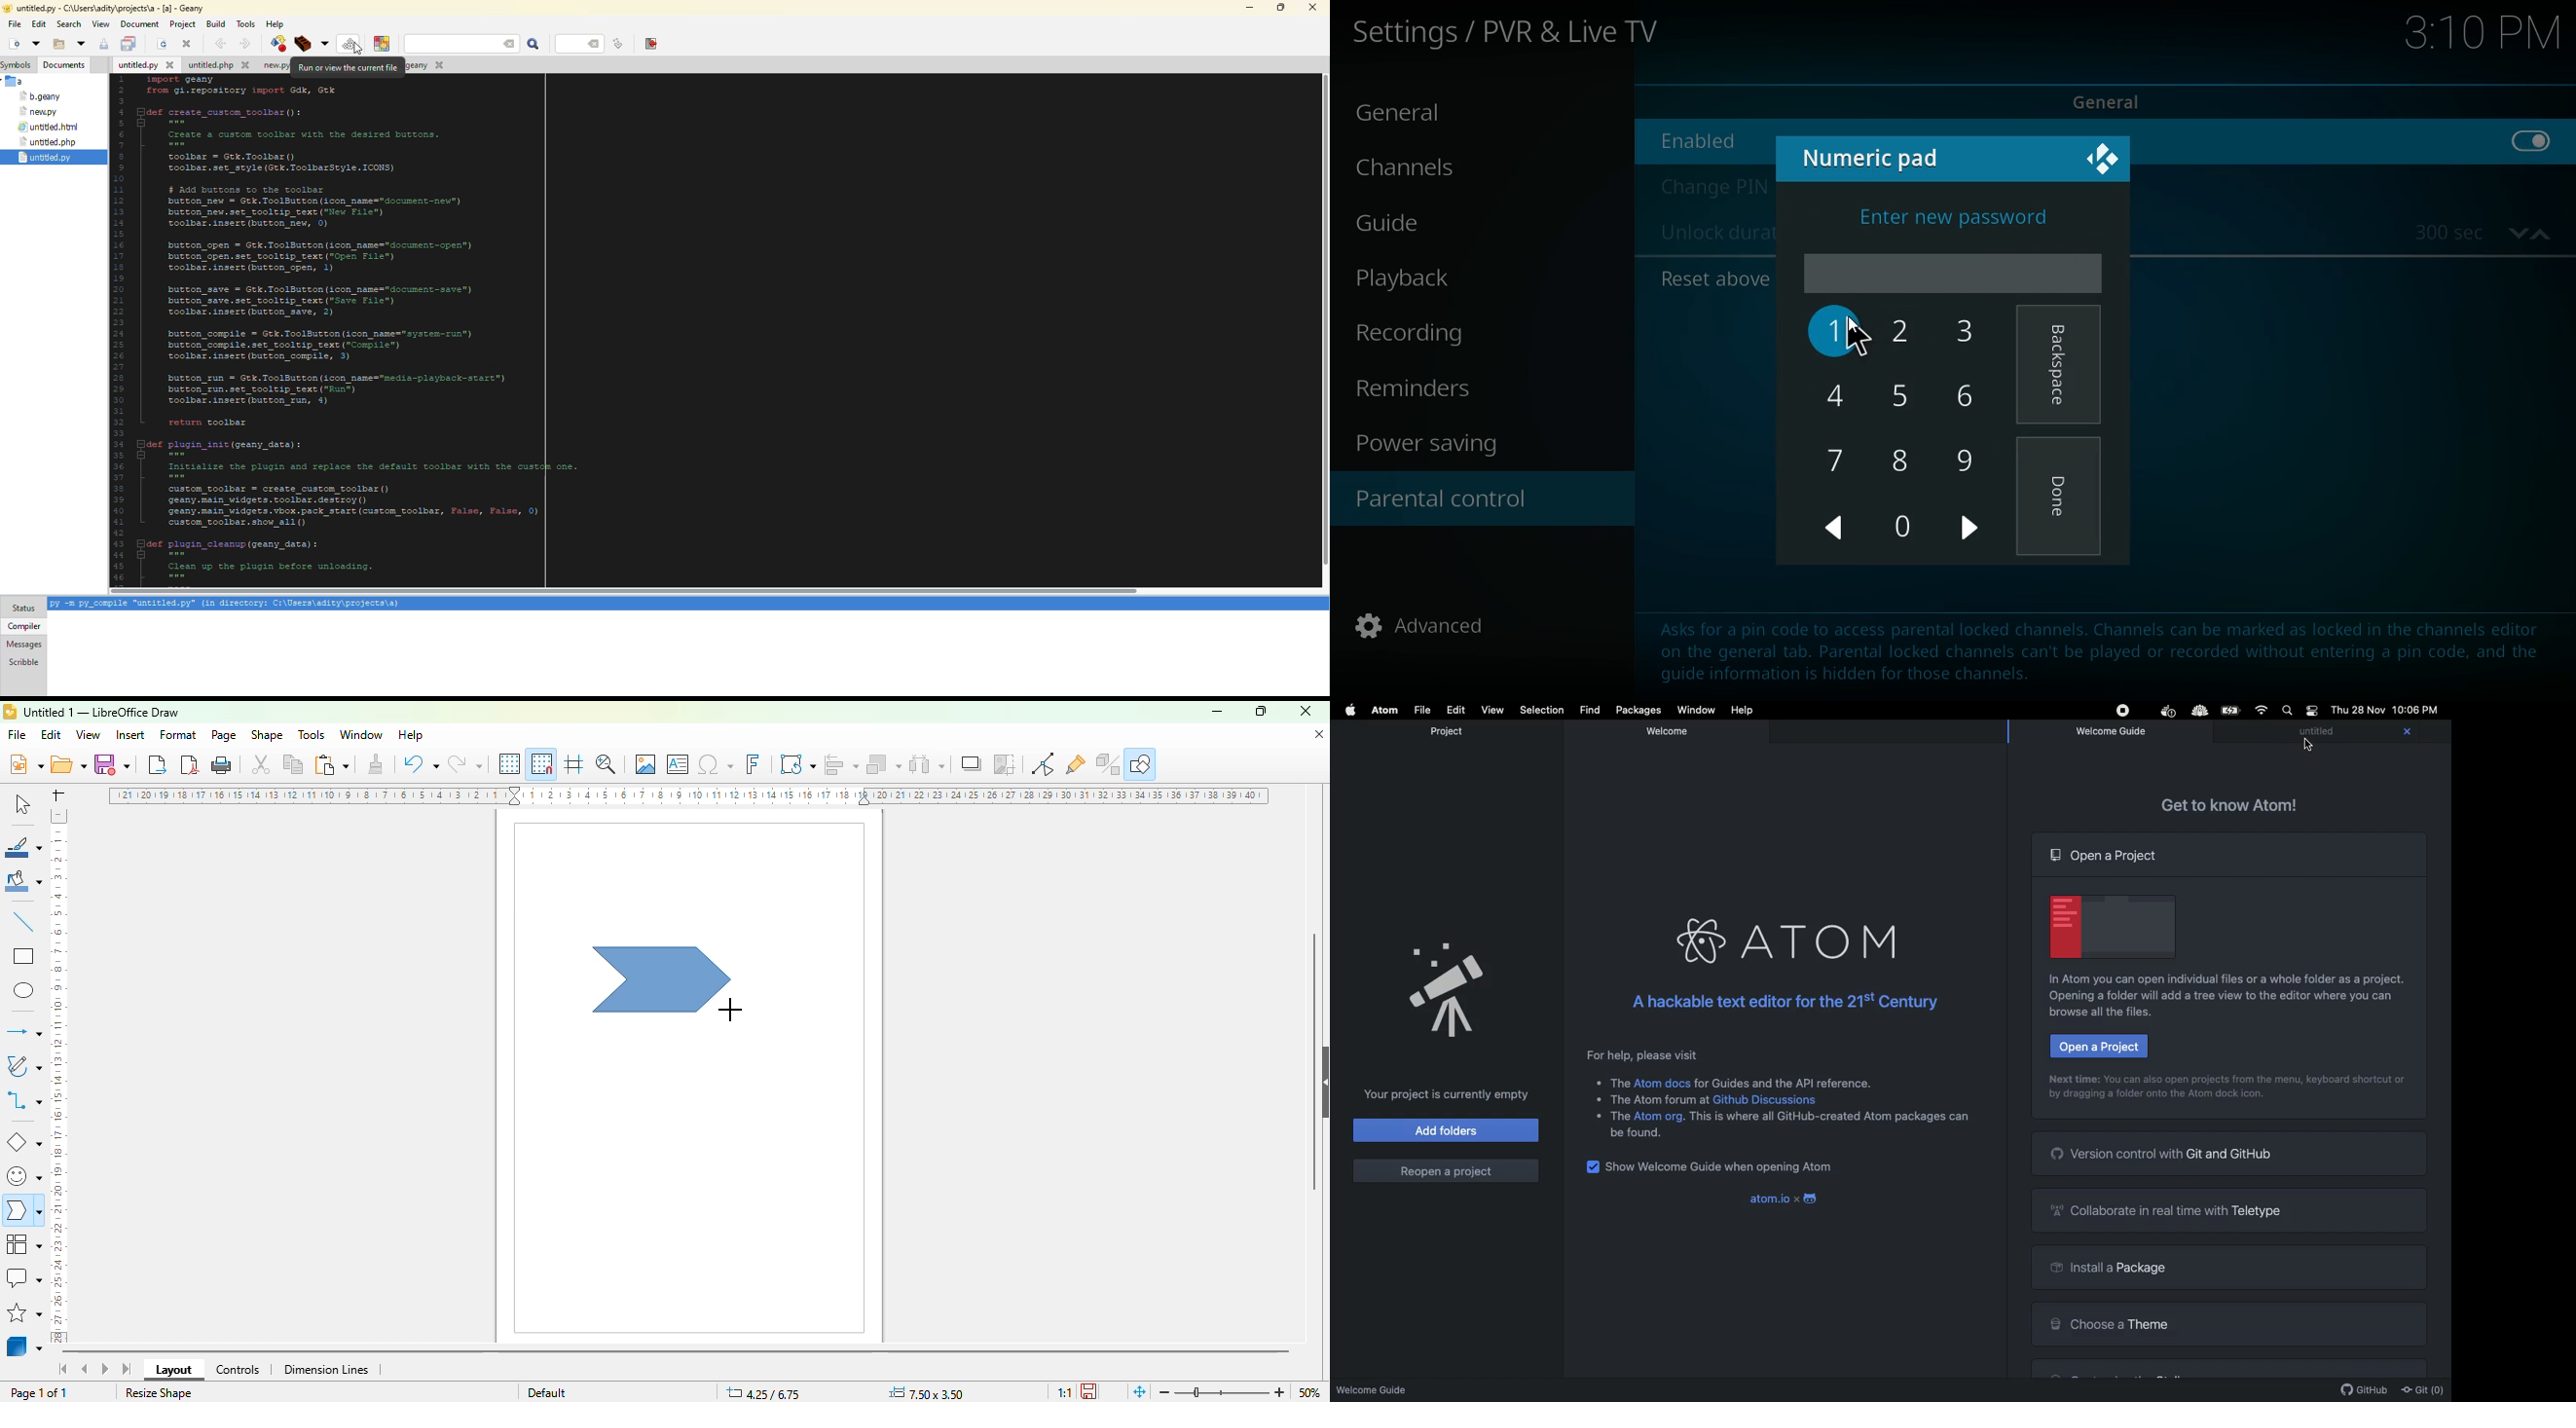 Image resolution: width=2576 pixels, height=1428 pixels. I want to click on ellipse, so click(25, 991).